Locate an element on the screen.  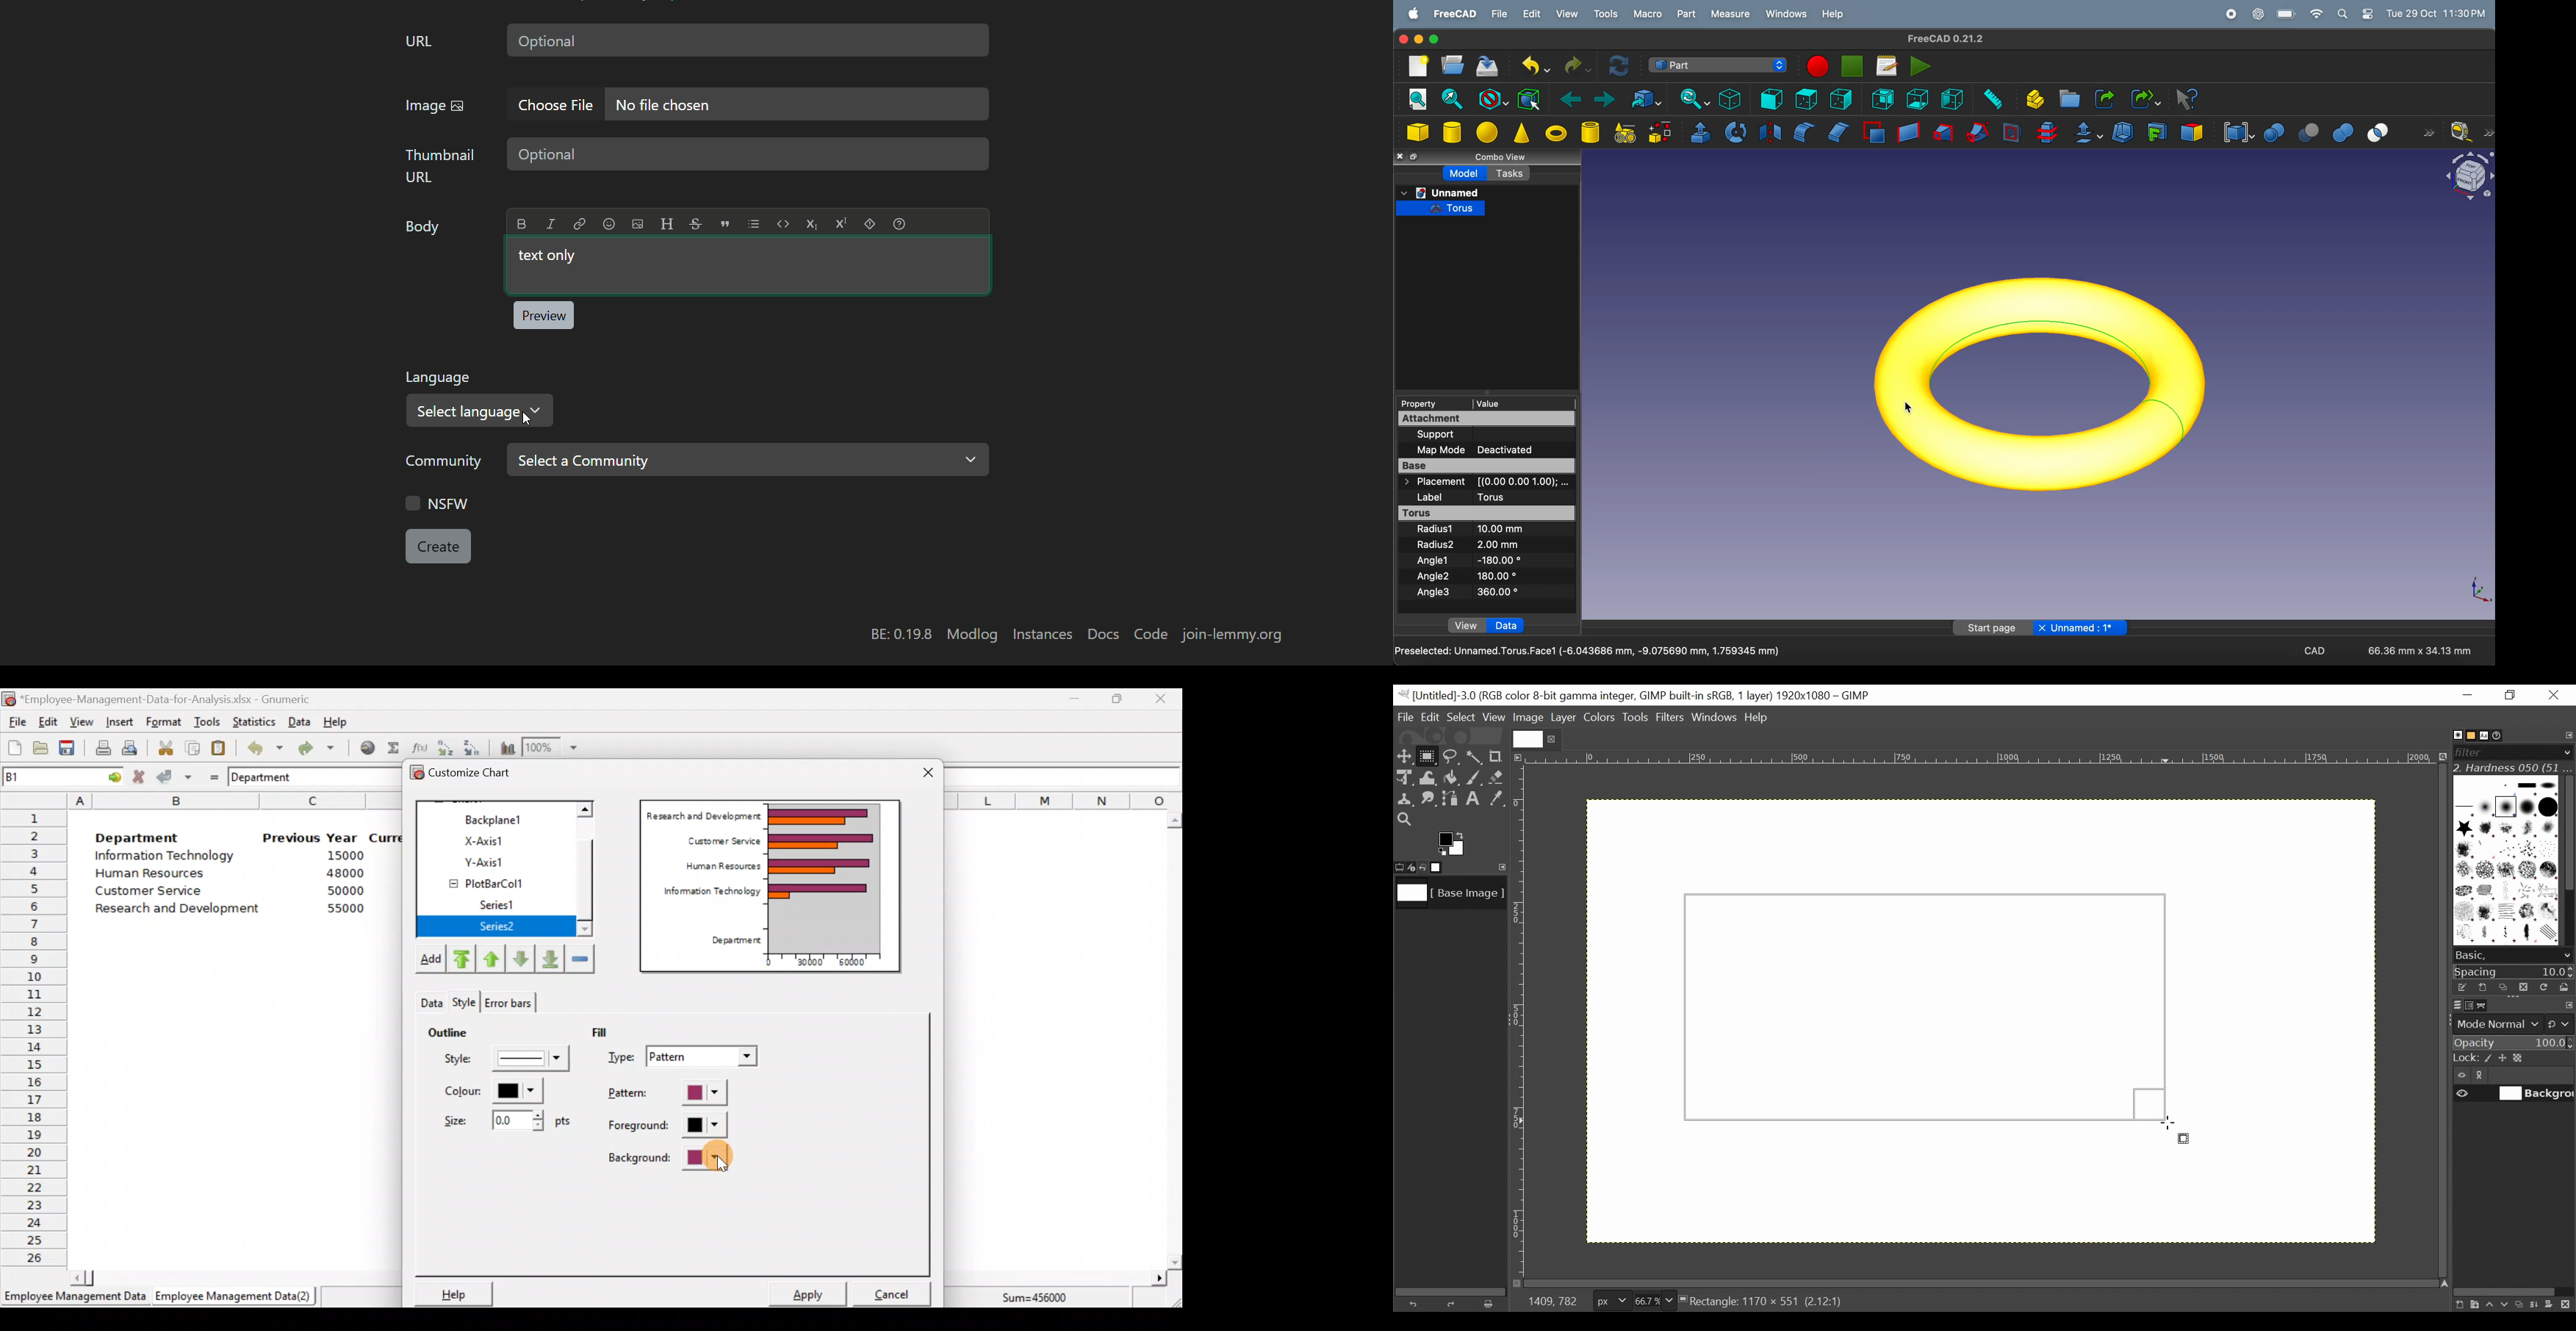
extrude is located at coordinates (1700, 133).